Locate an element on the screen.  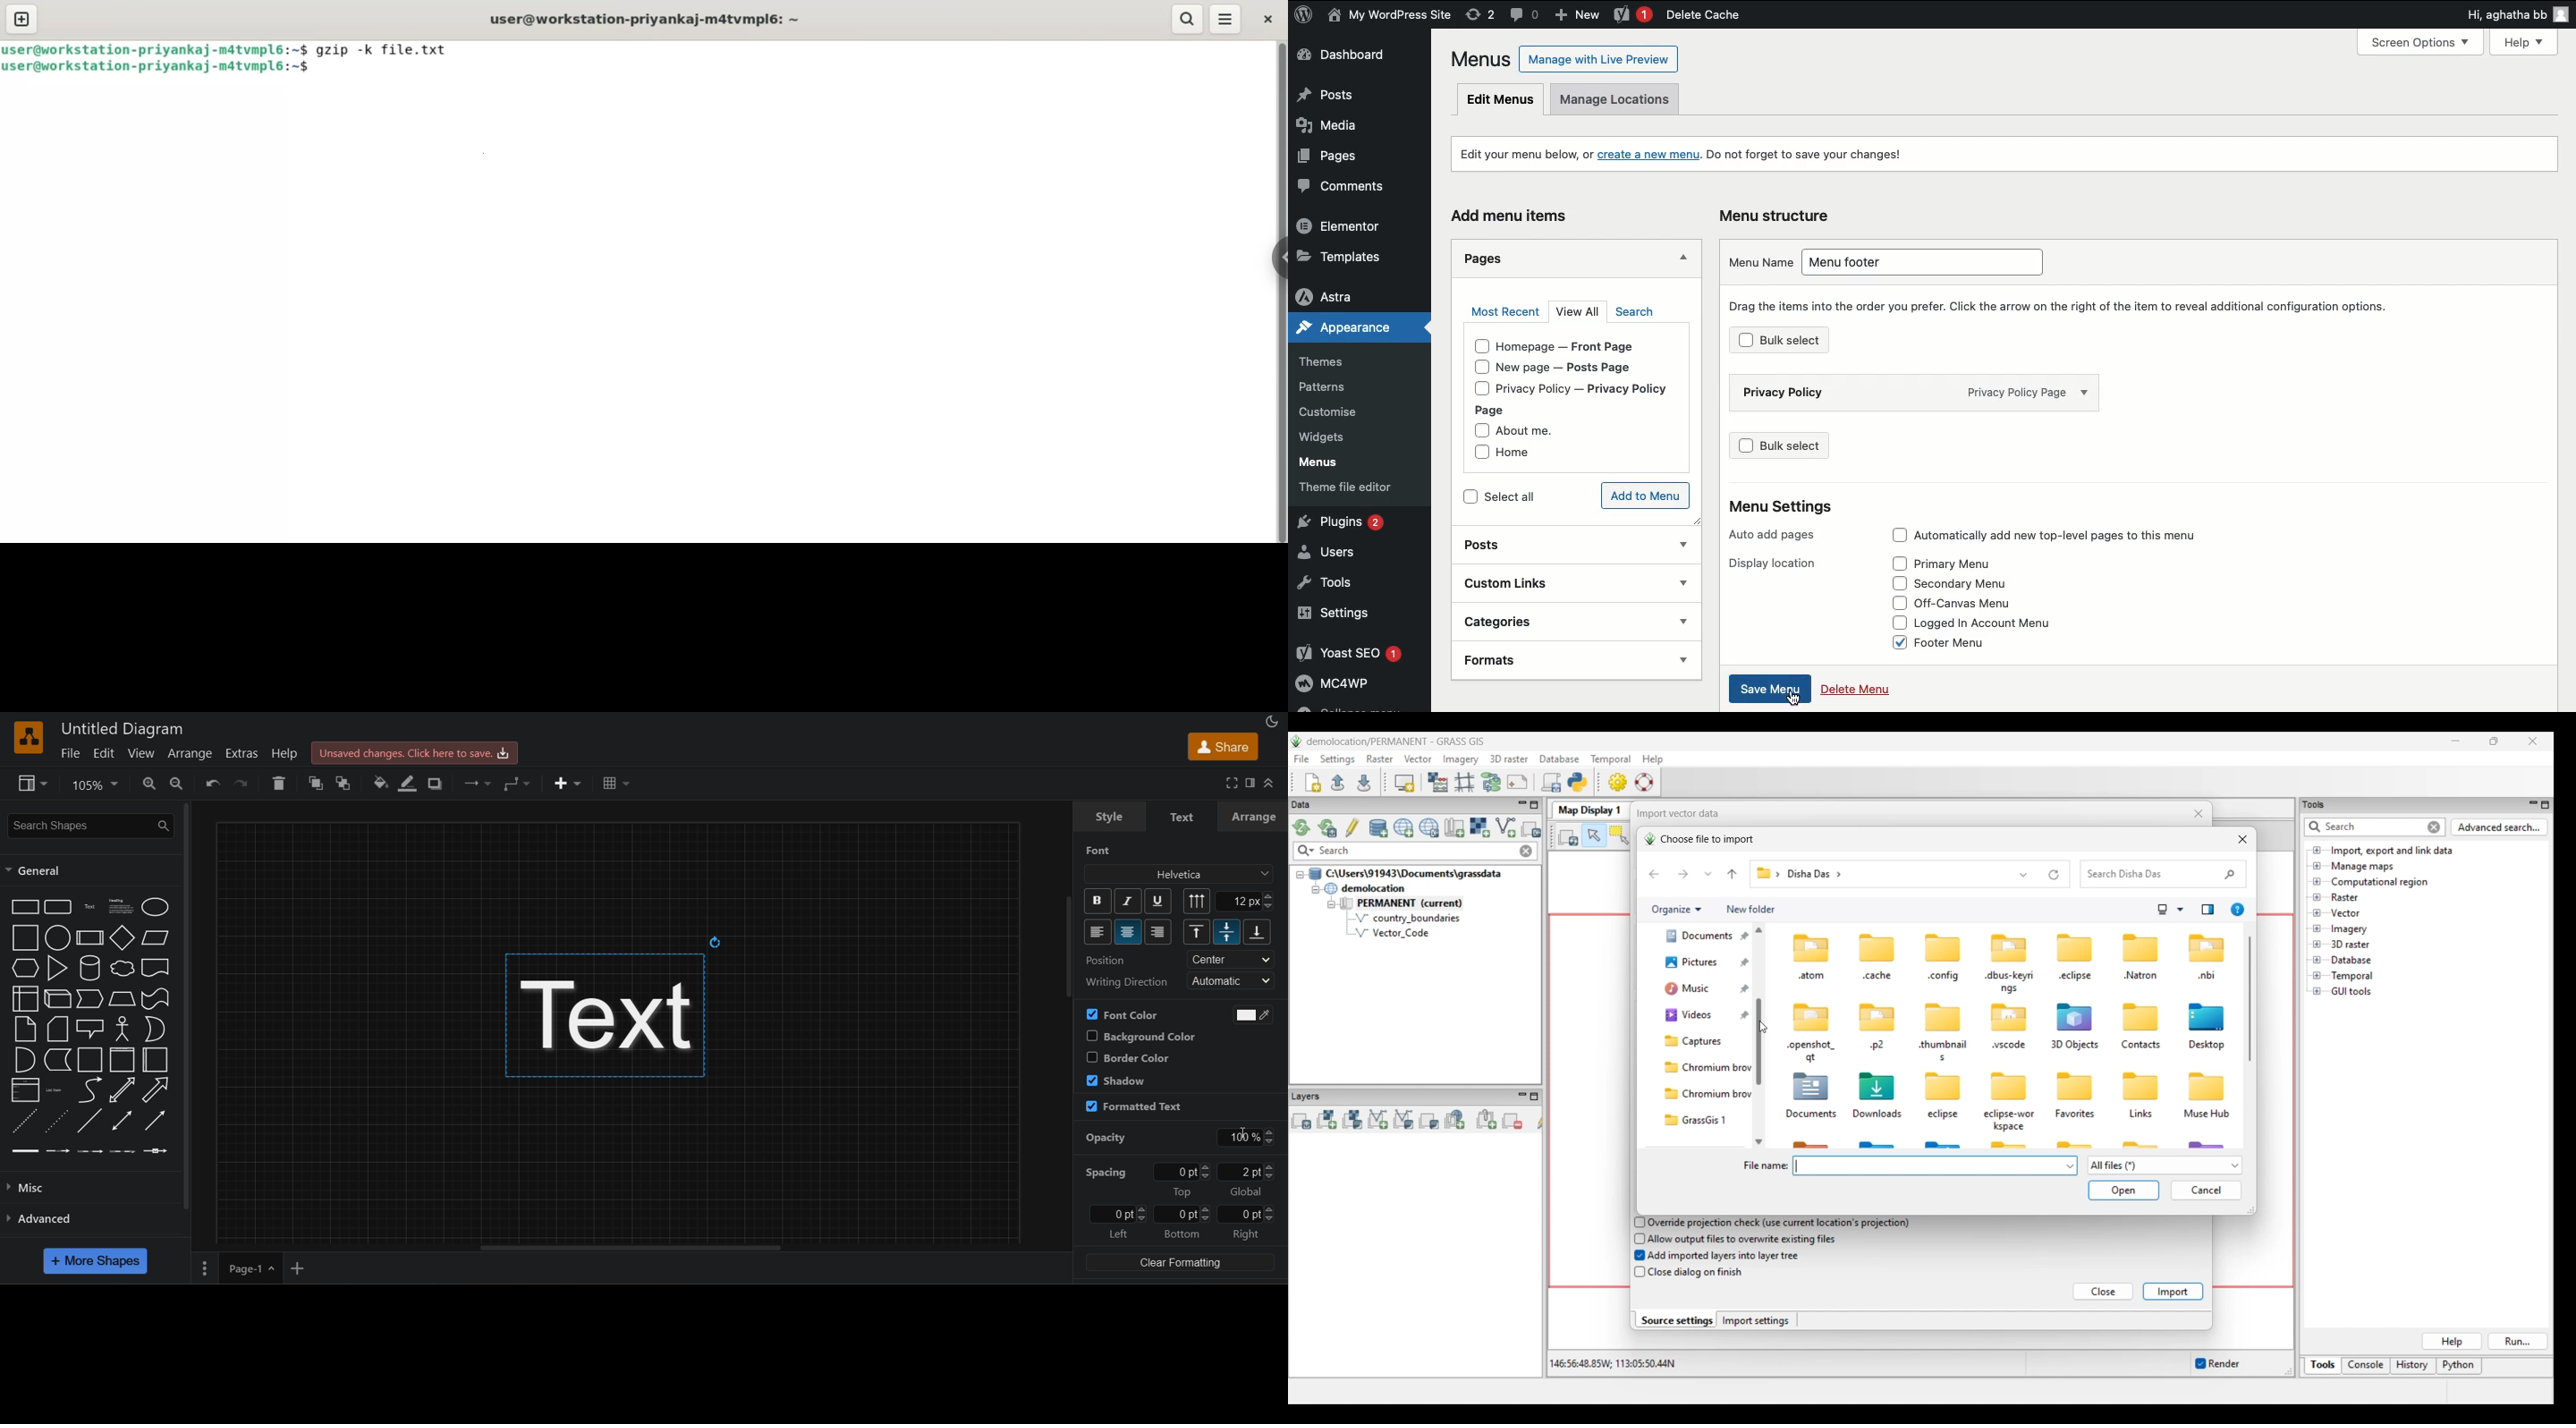
Plugins 2 is located at coordinates (1355, 522).